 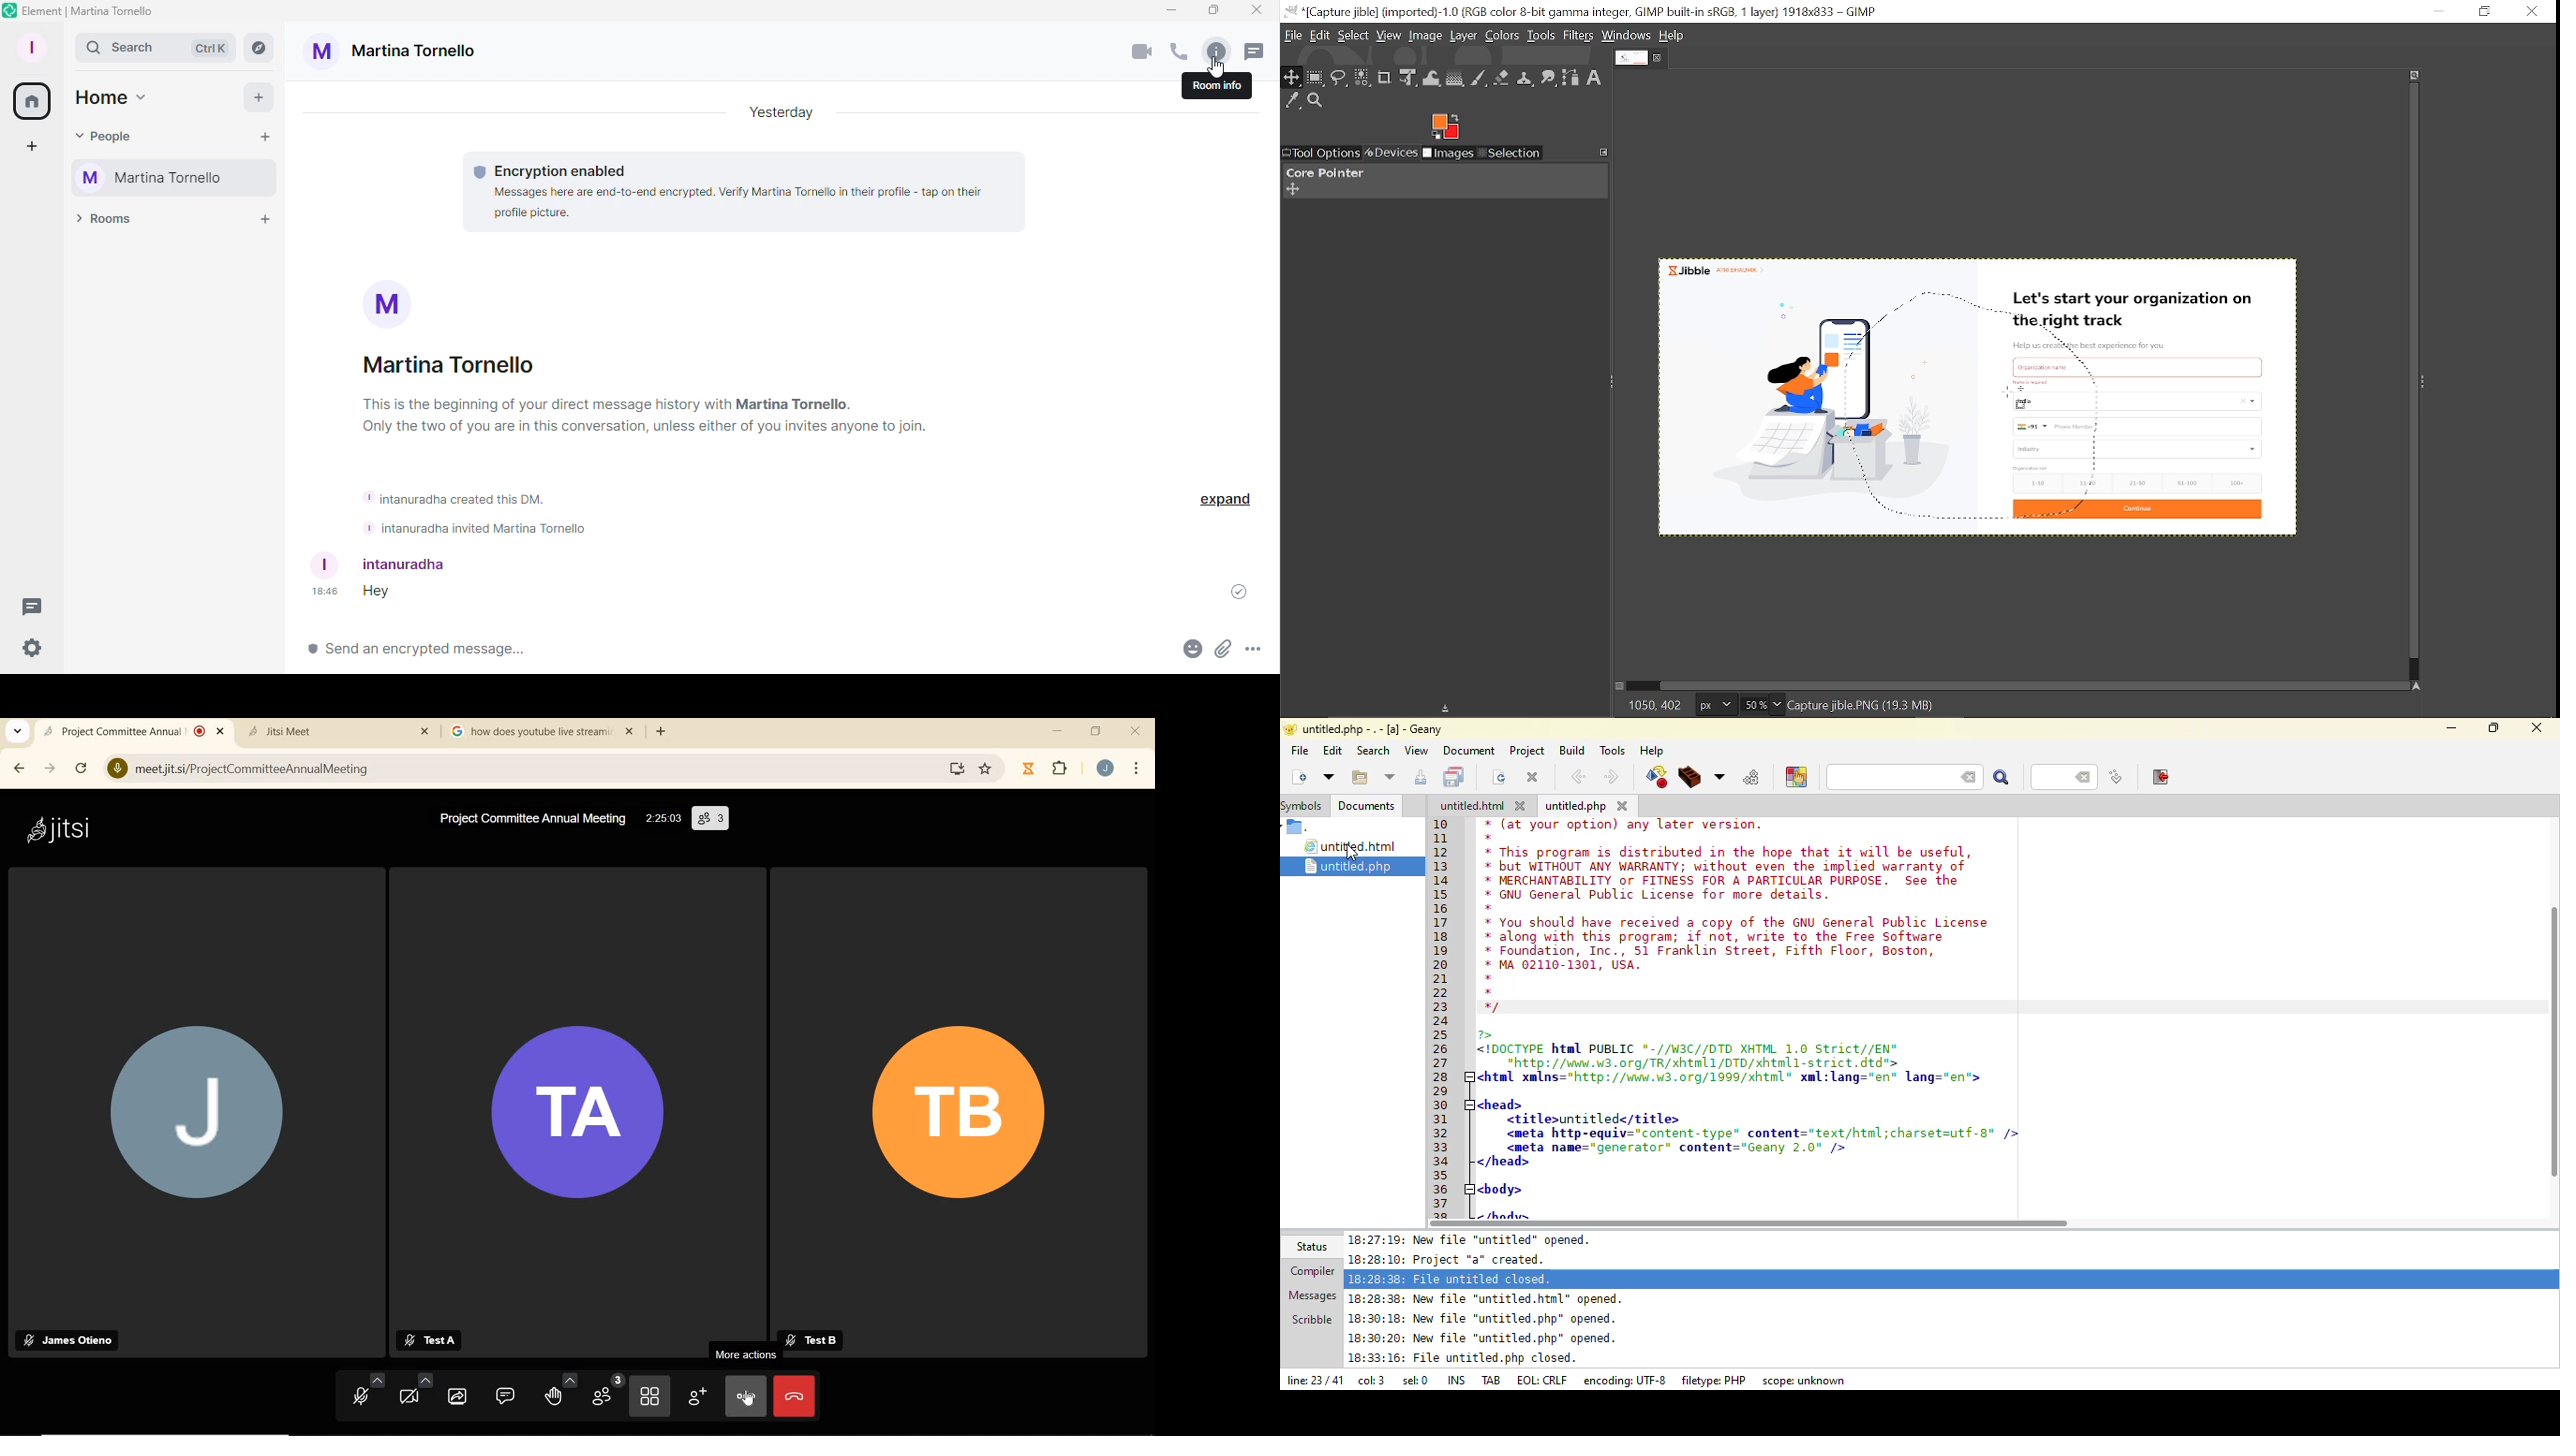 What do you see at coordinates (2036, 685) in the screenshot?
I see `Horizontal scrollbar` at bounding box center [2036, 685].